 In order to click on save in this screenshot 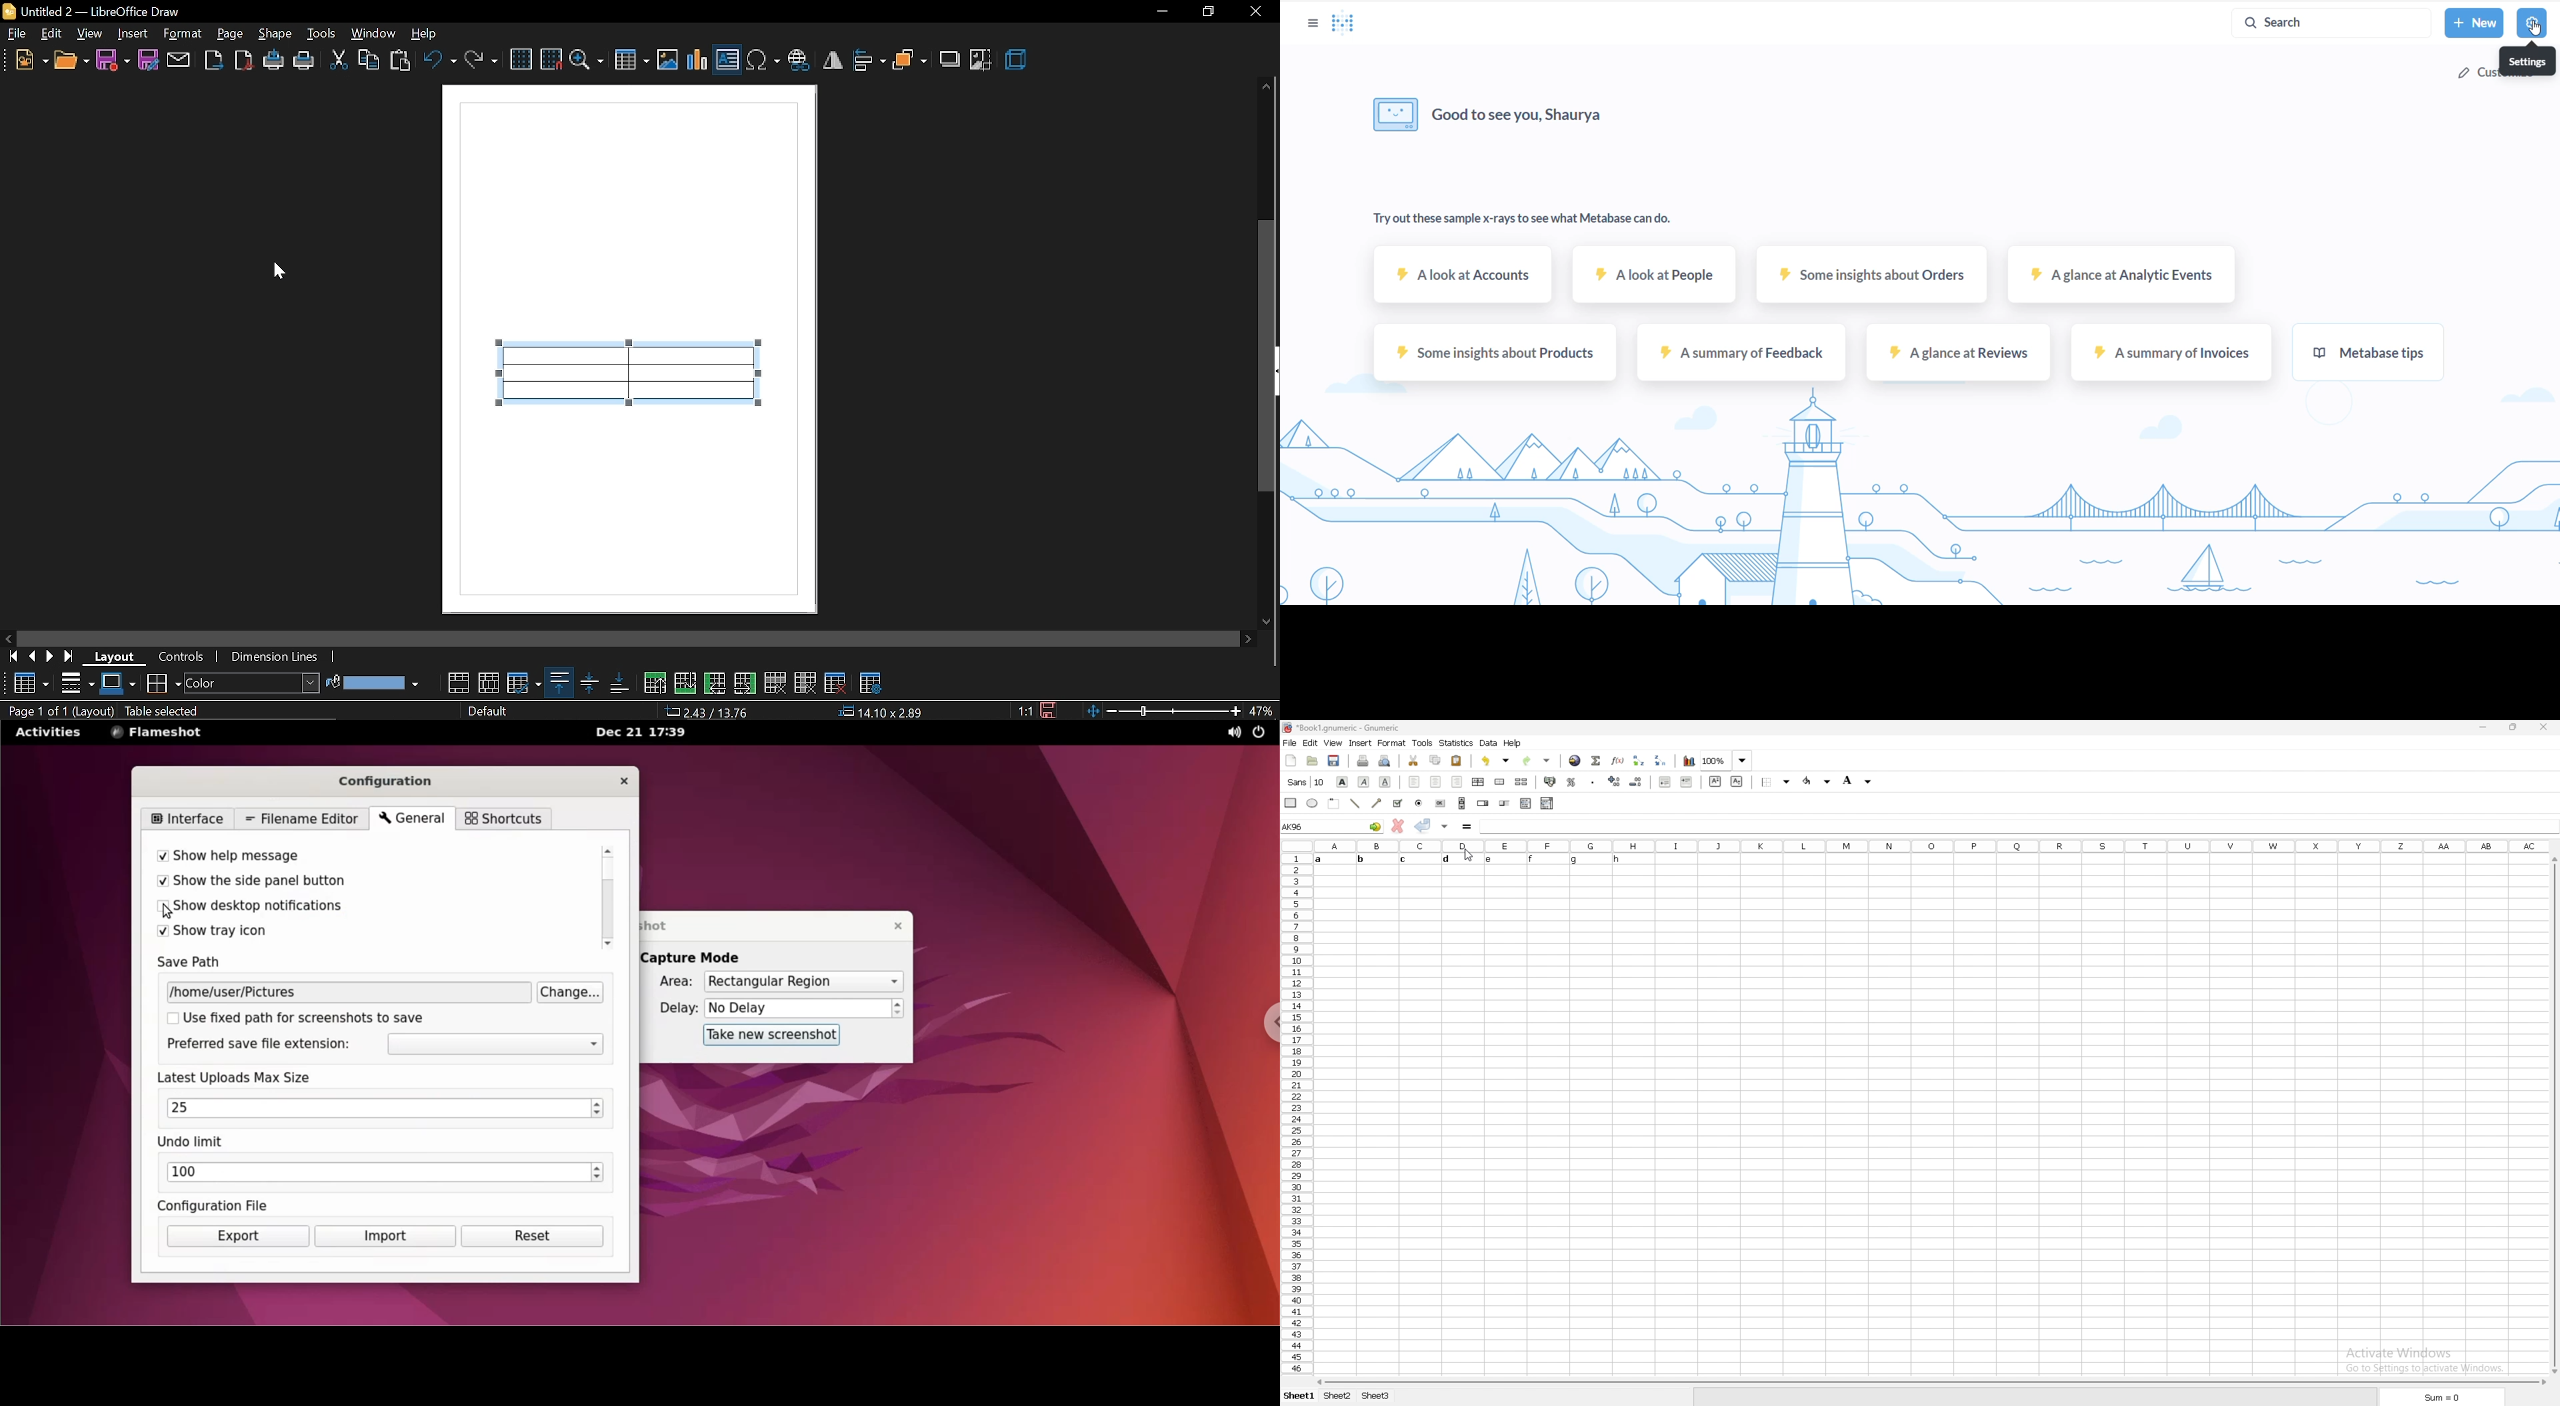, I will do `click(113, 60)`.